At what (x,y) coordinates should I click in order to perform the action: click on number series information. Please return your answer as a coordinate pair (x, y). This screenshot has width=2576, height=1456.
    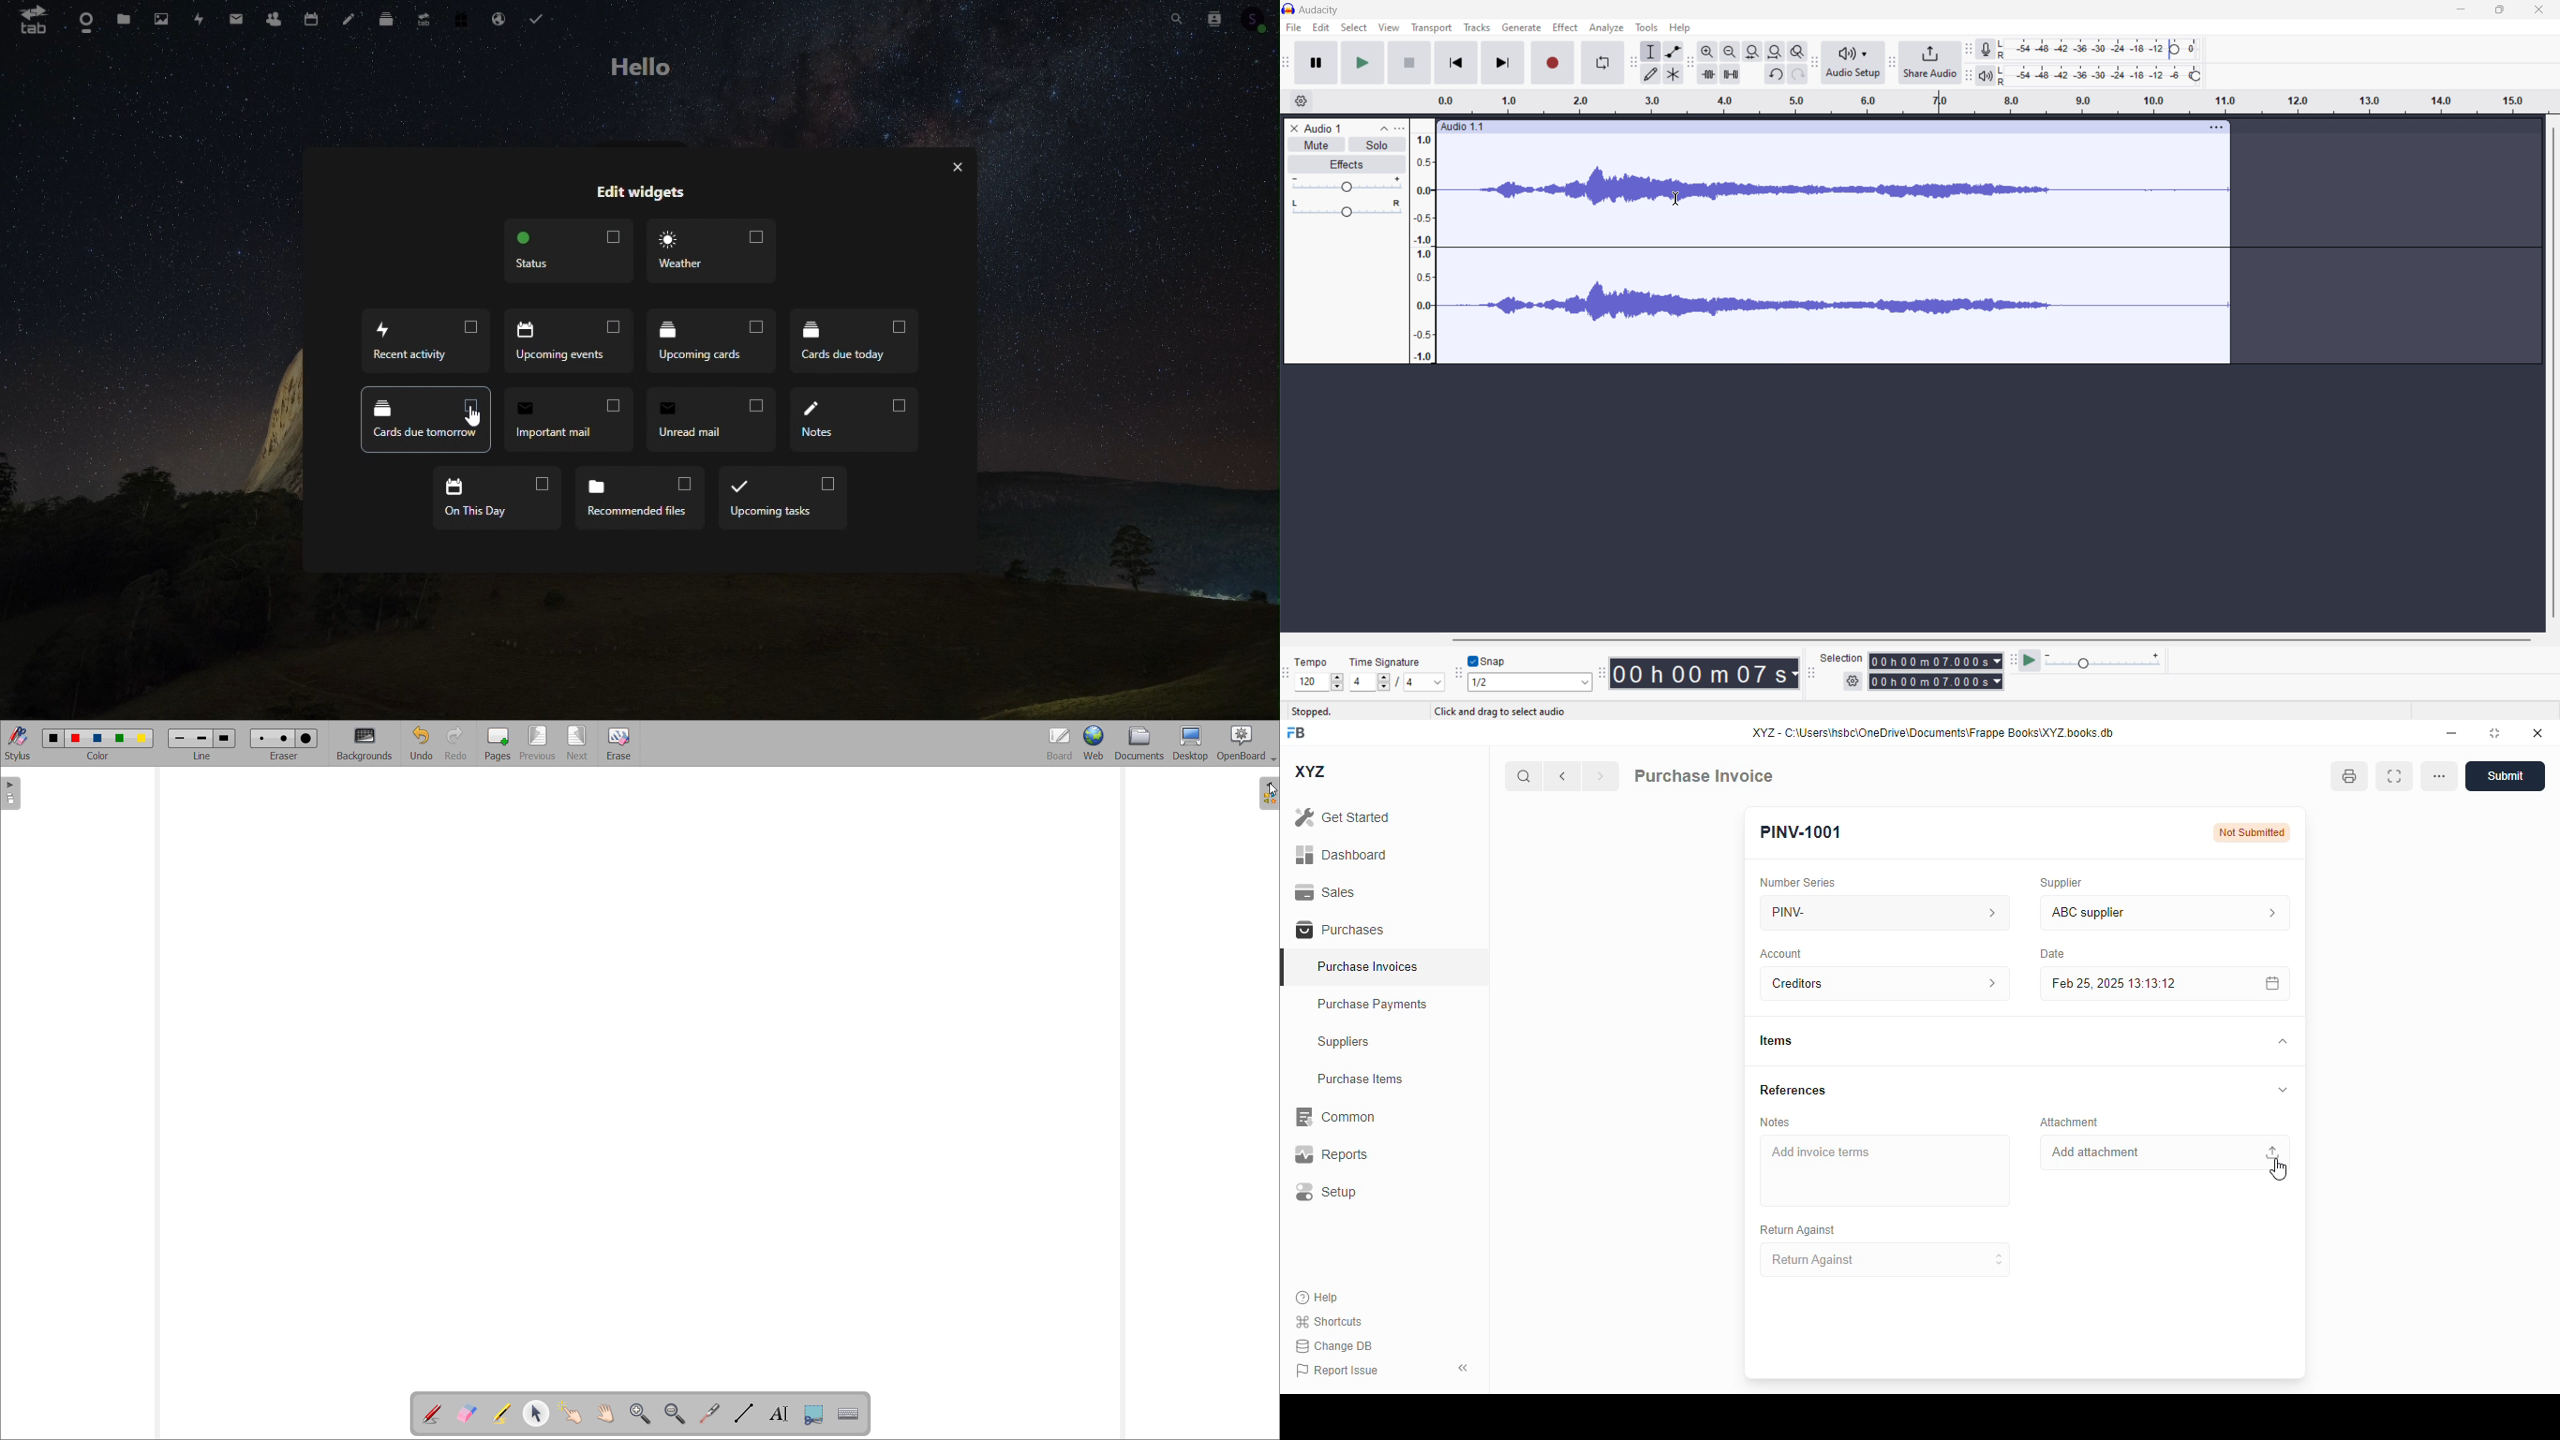
    Looking at the image, I should click on (1987, 912).